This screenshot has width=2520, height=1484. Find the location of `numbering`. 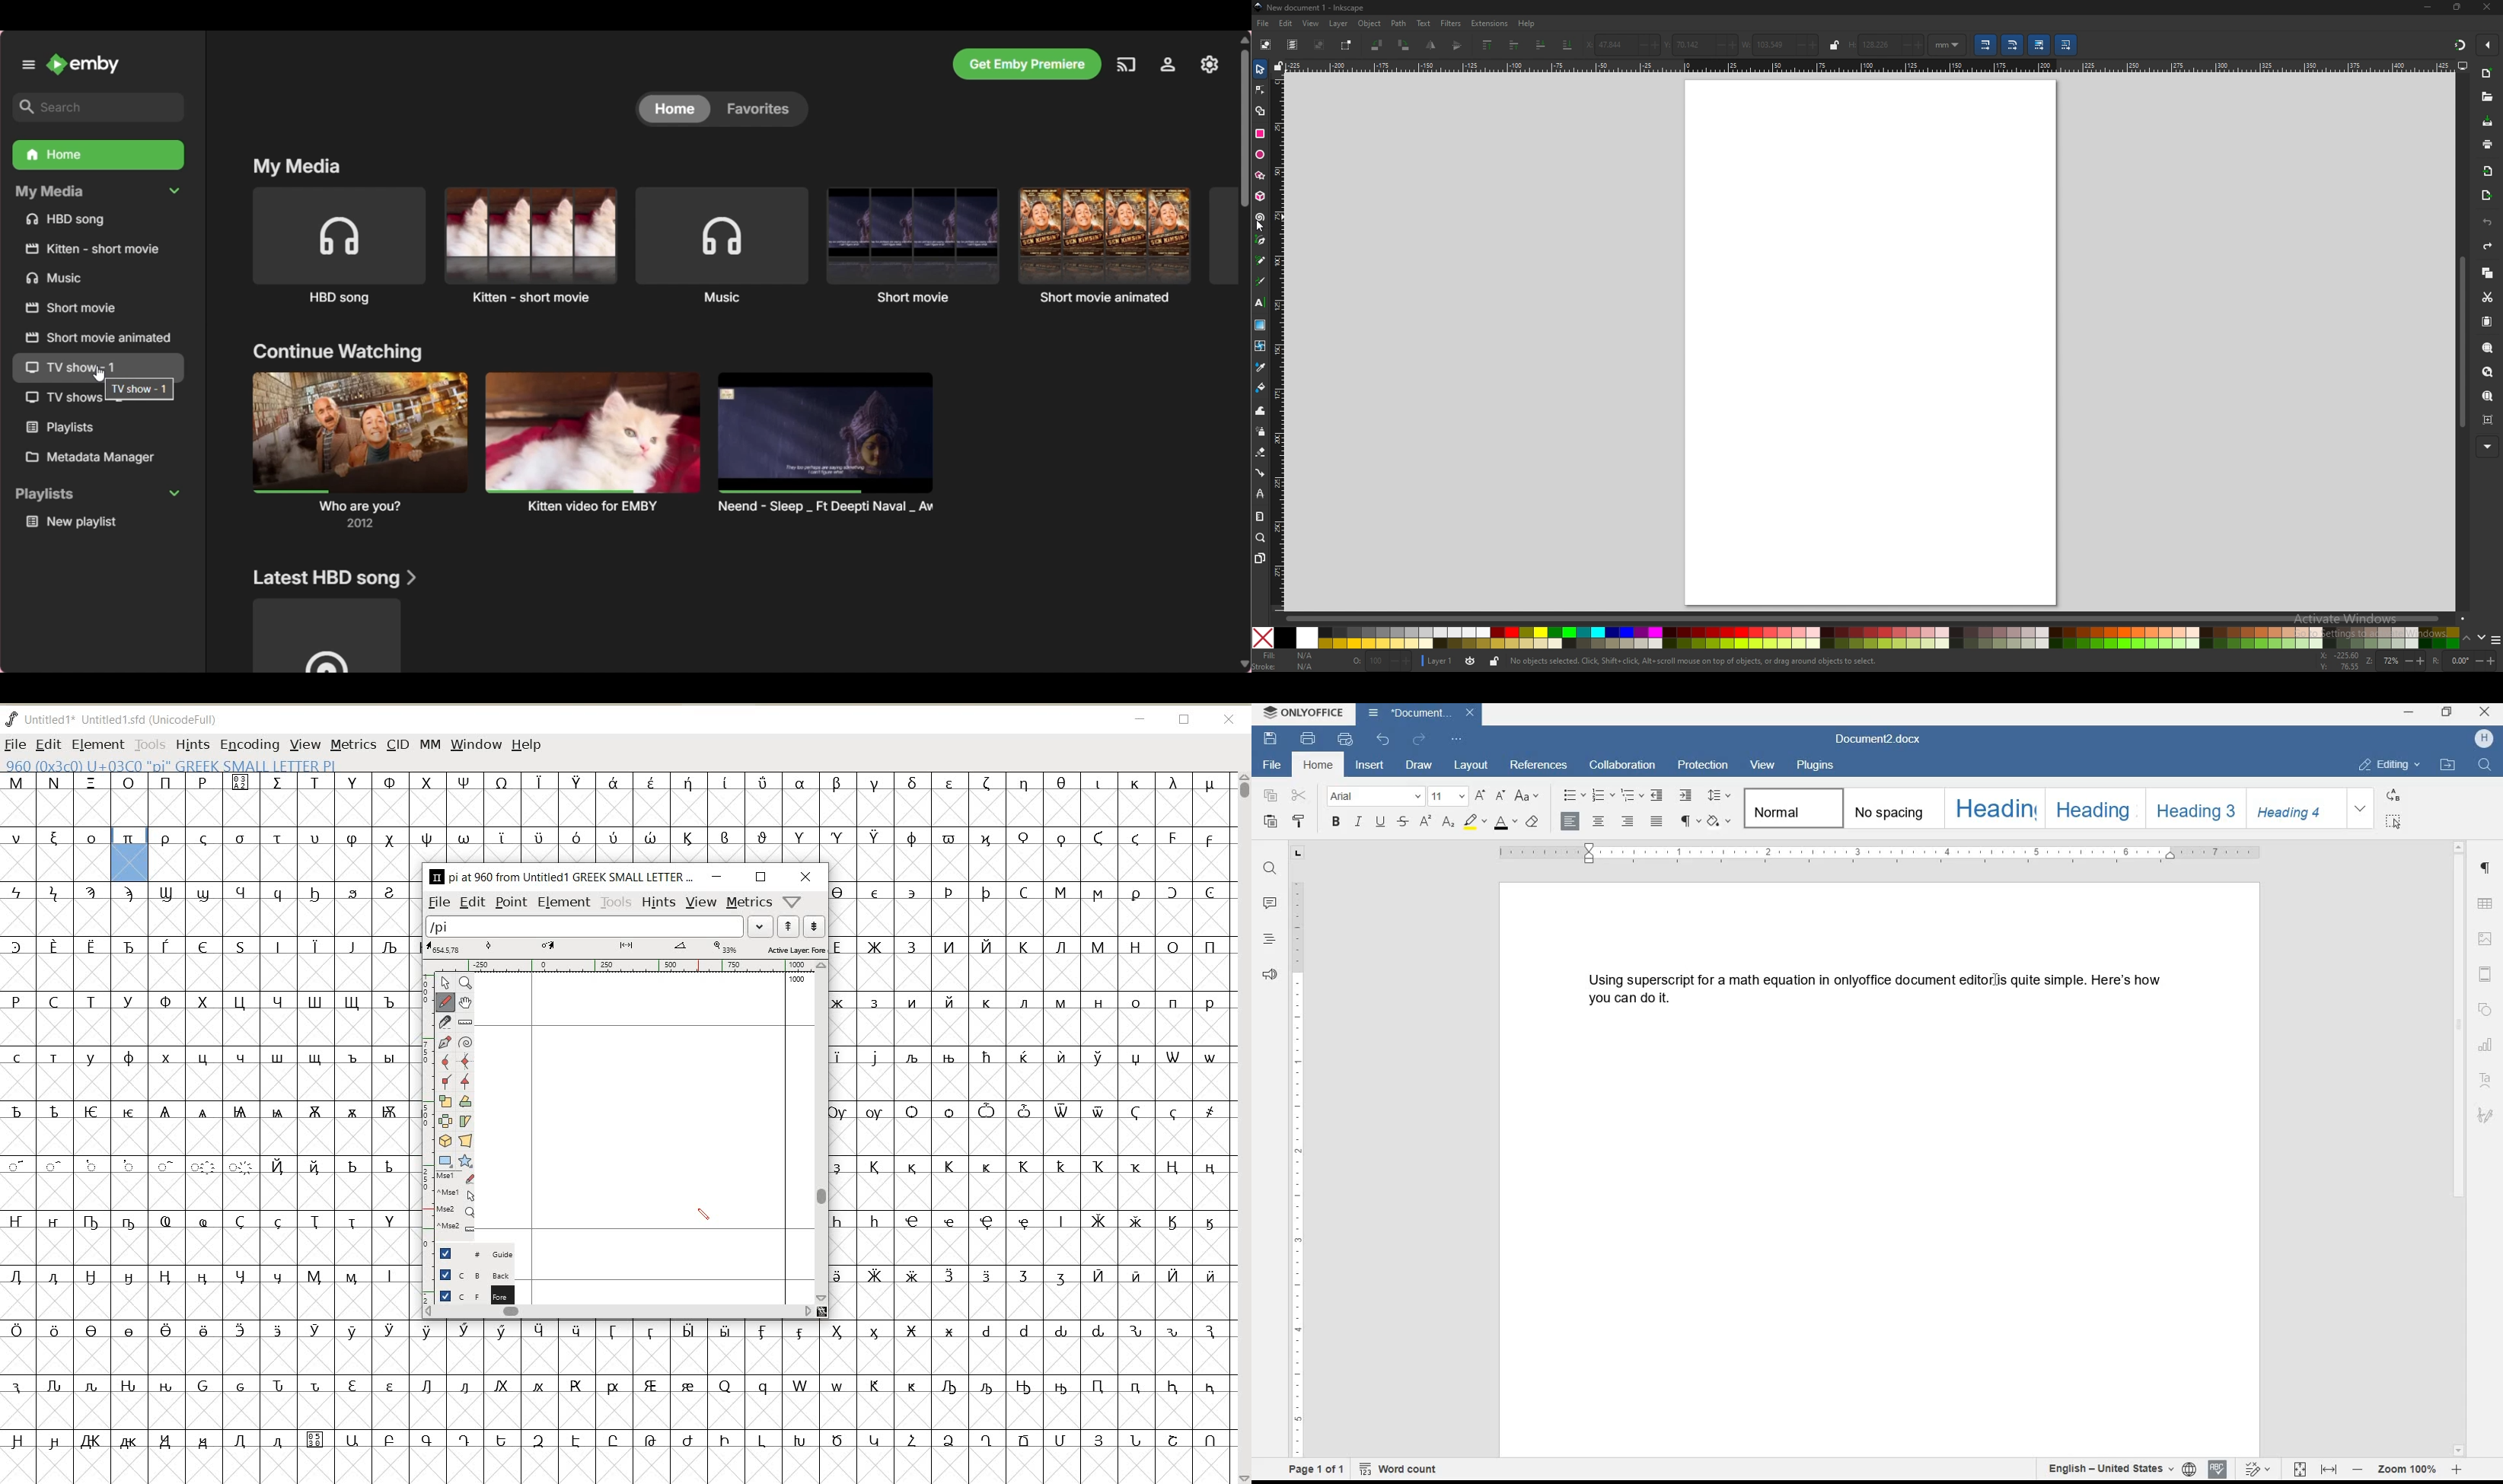

numbering is located at coordinates (1602, 795).